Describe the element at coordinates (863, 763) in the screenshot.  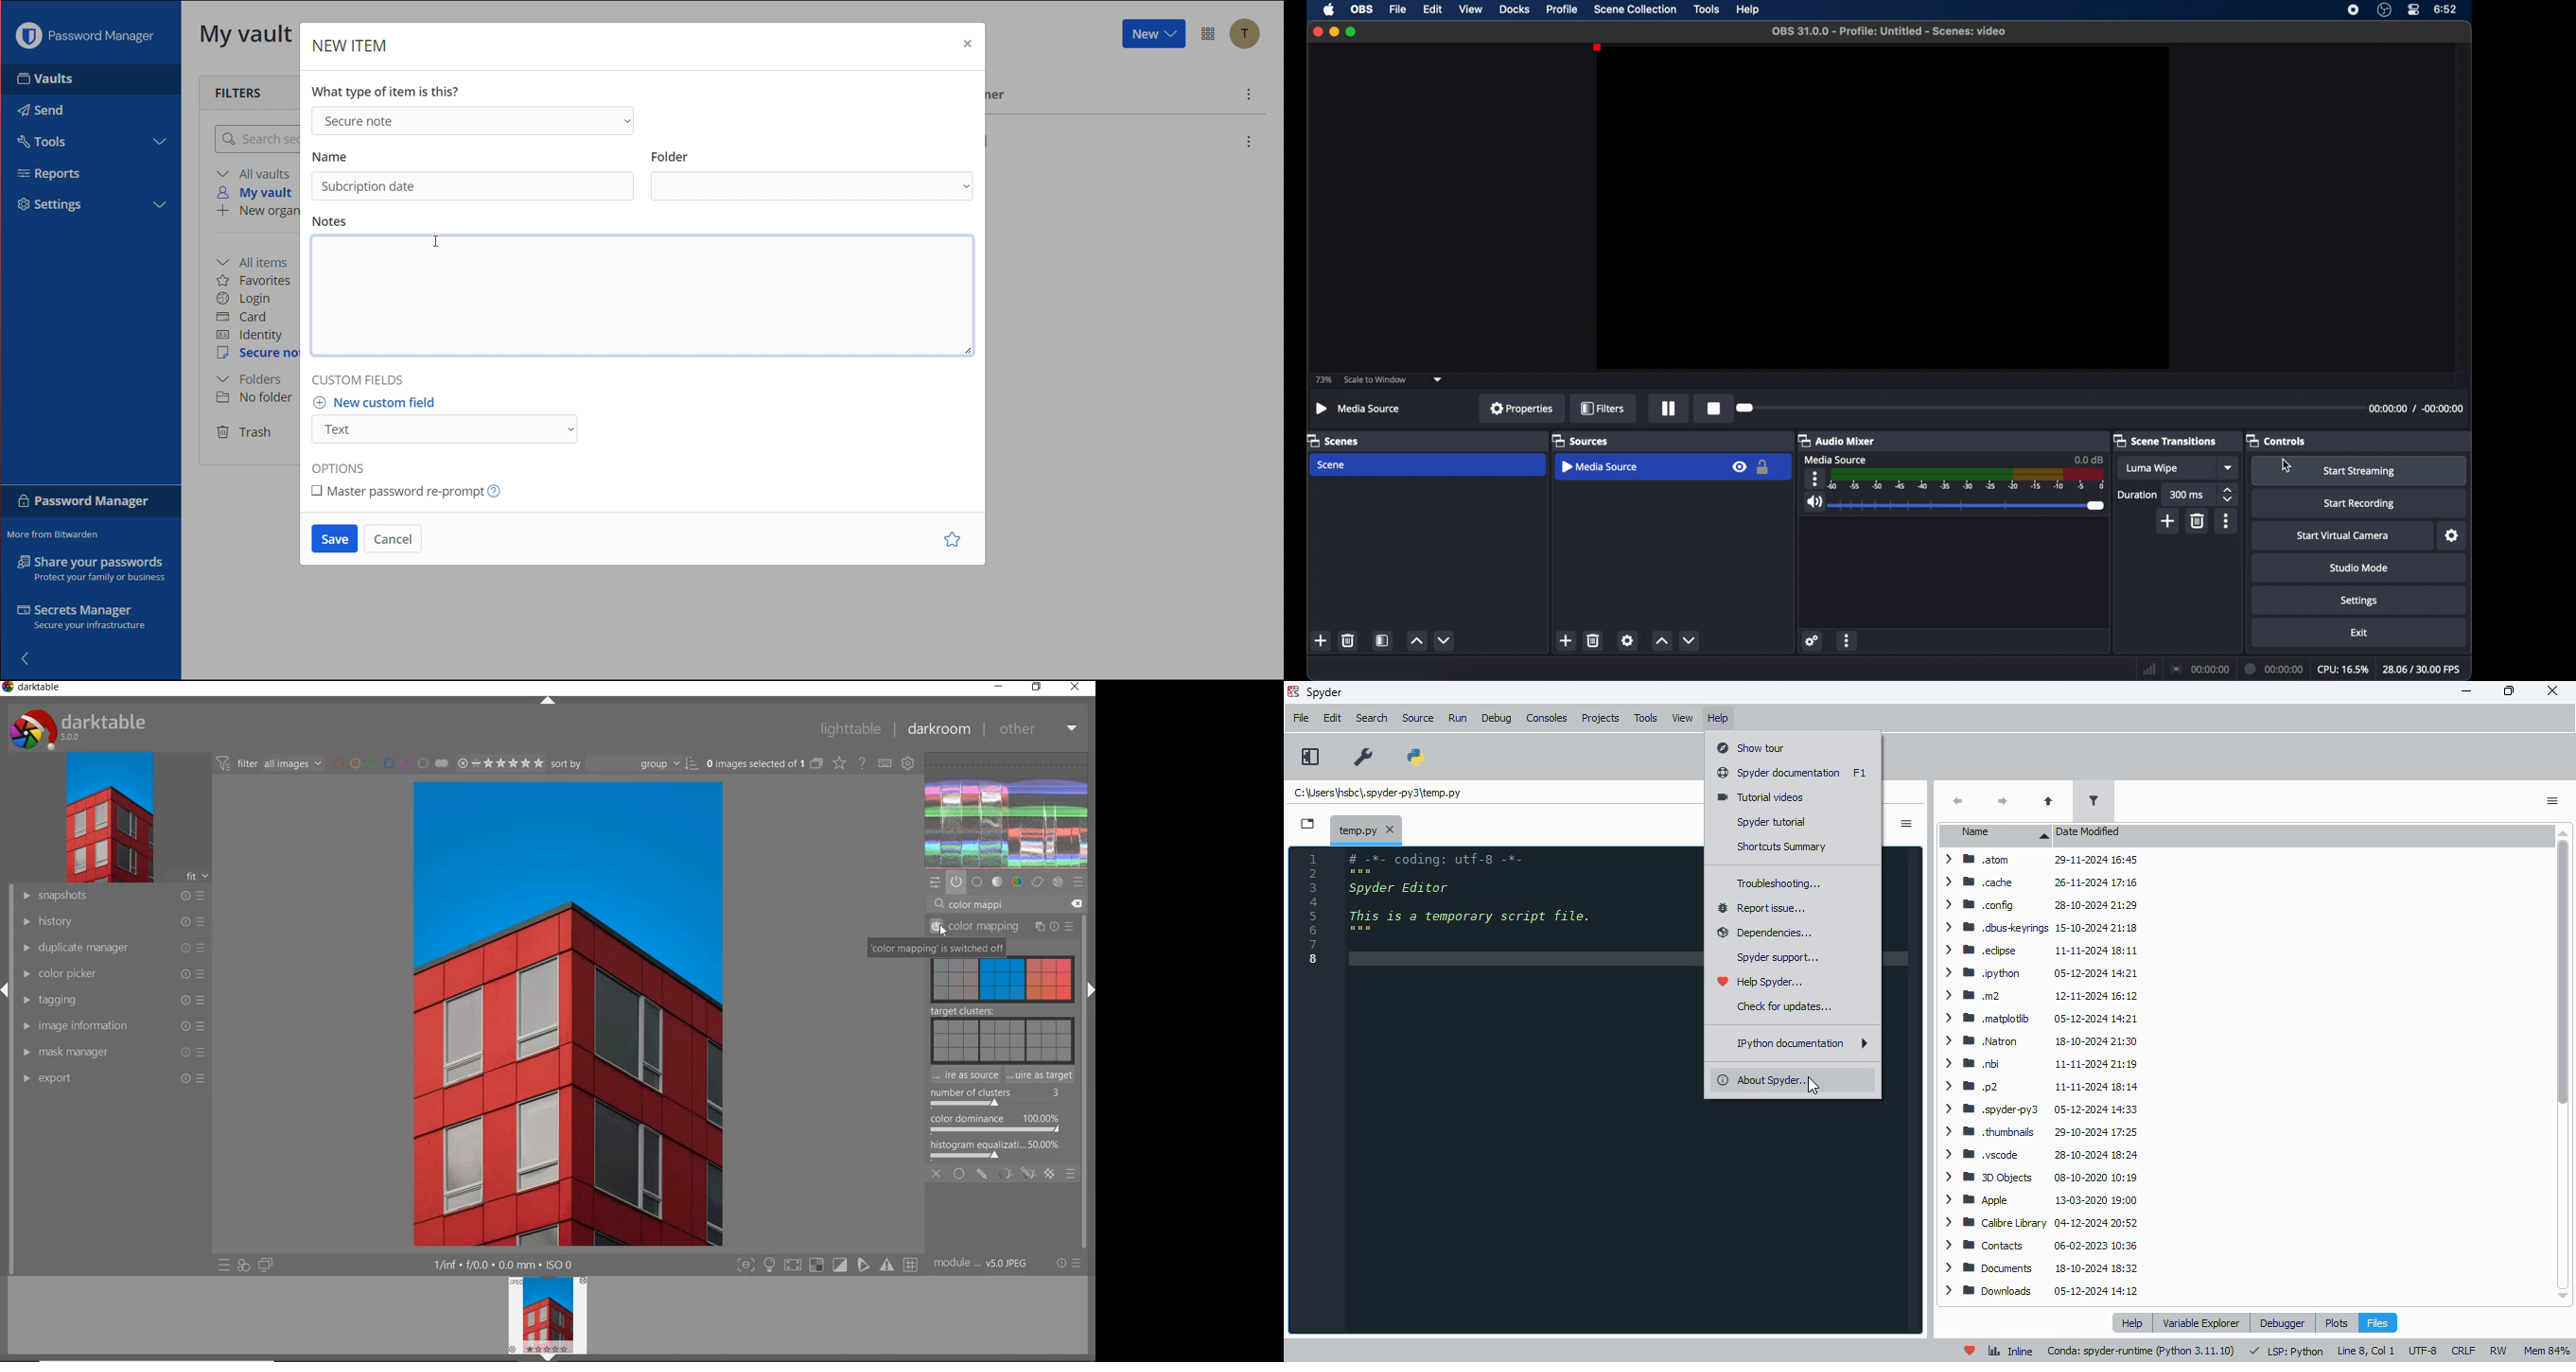
I see `enable for online help` at that location.